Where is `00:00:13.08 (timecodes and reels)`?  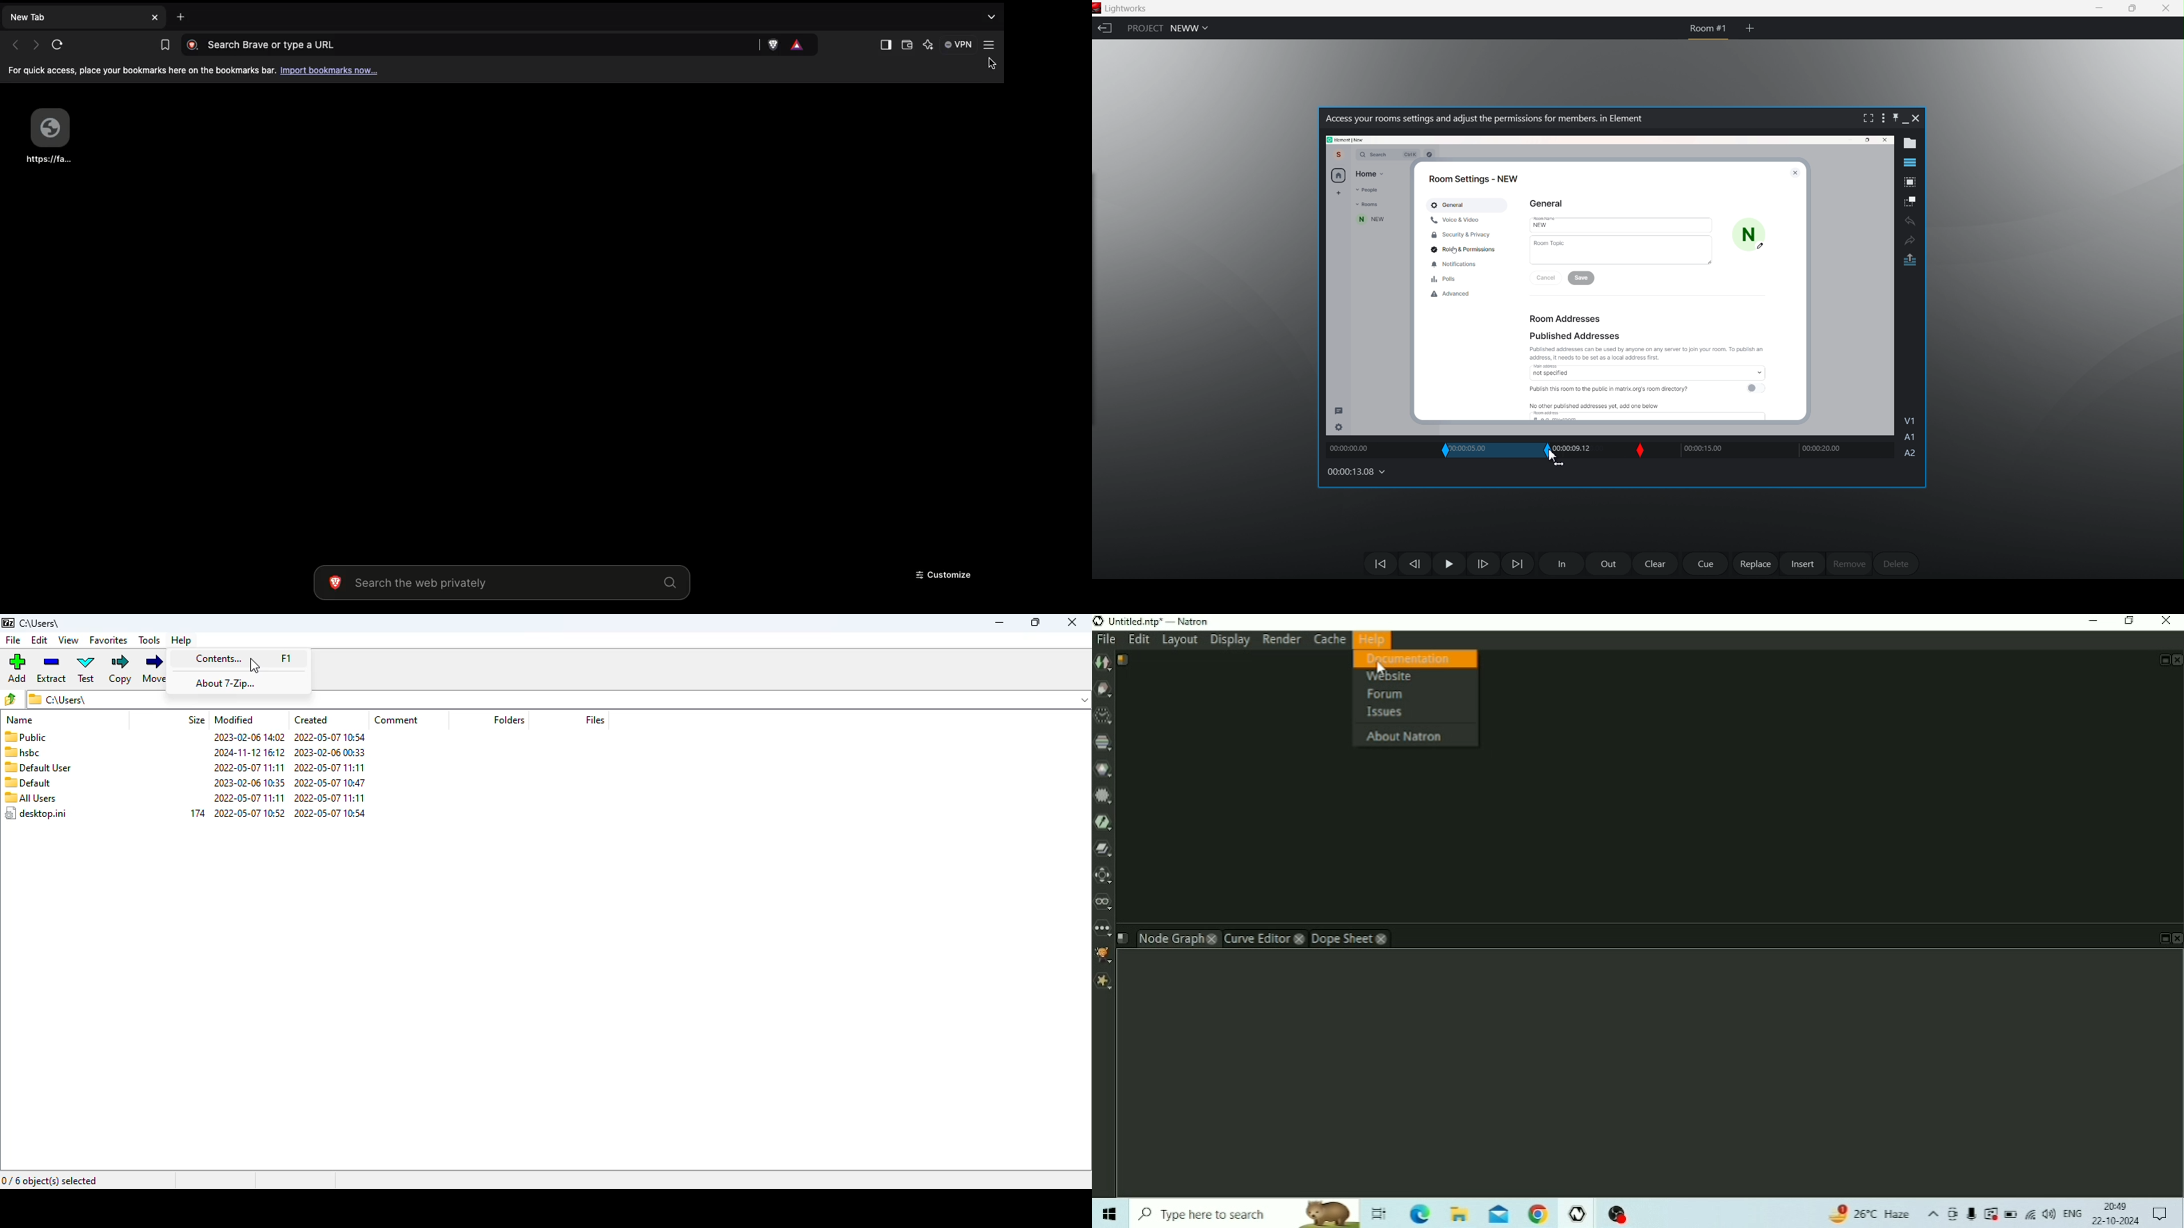
00:00:13.08 (timecodes and reels) is located at coordinates (1356, 473).